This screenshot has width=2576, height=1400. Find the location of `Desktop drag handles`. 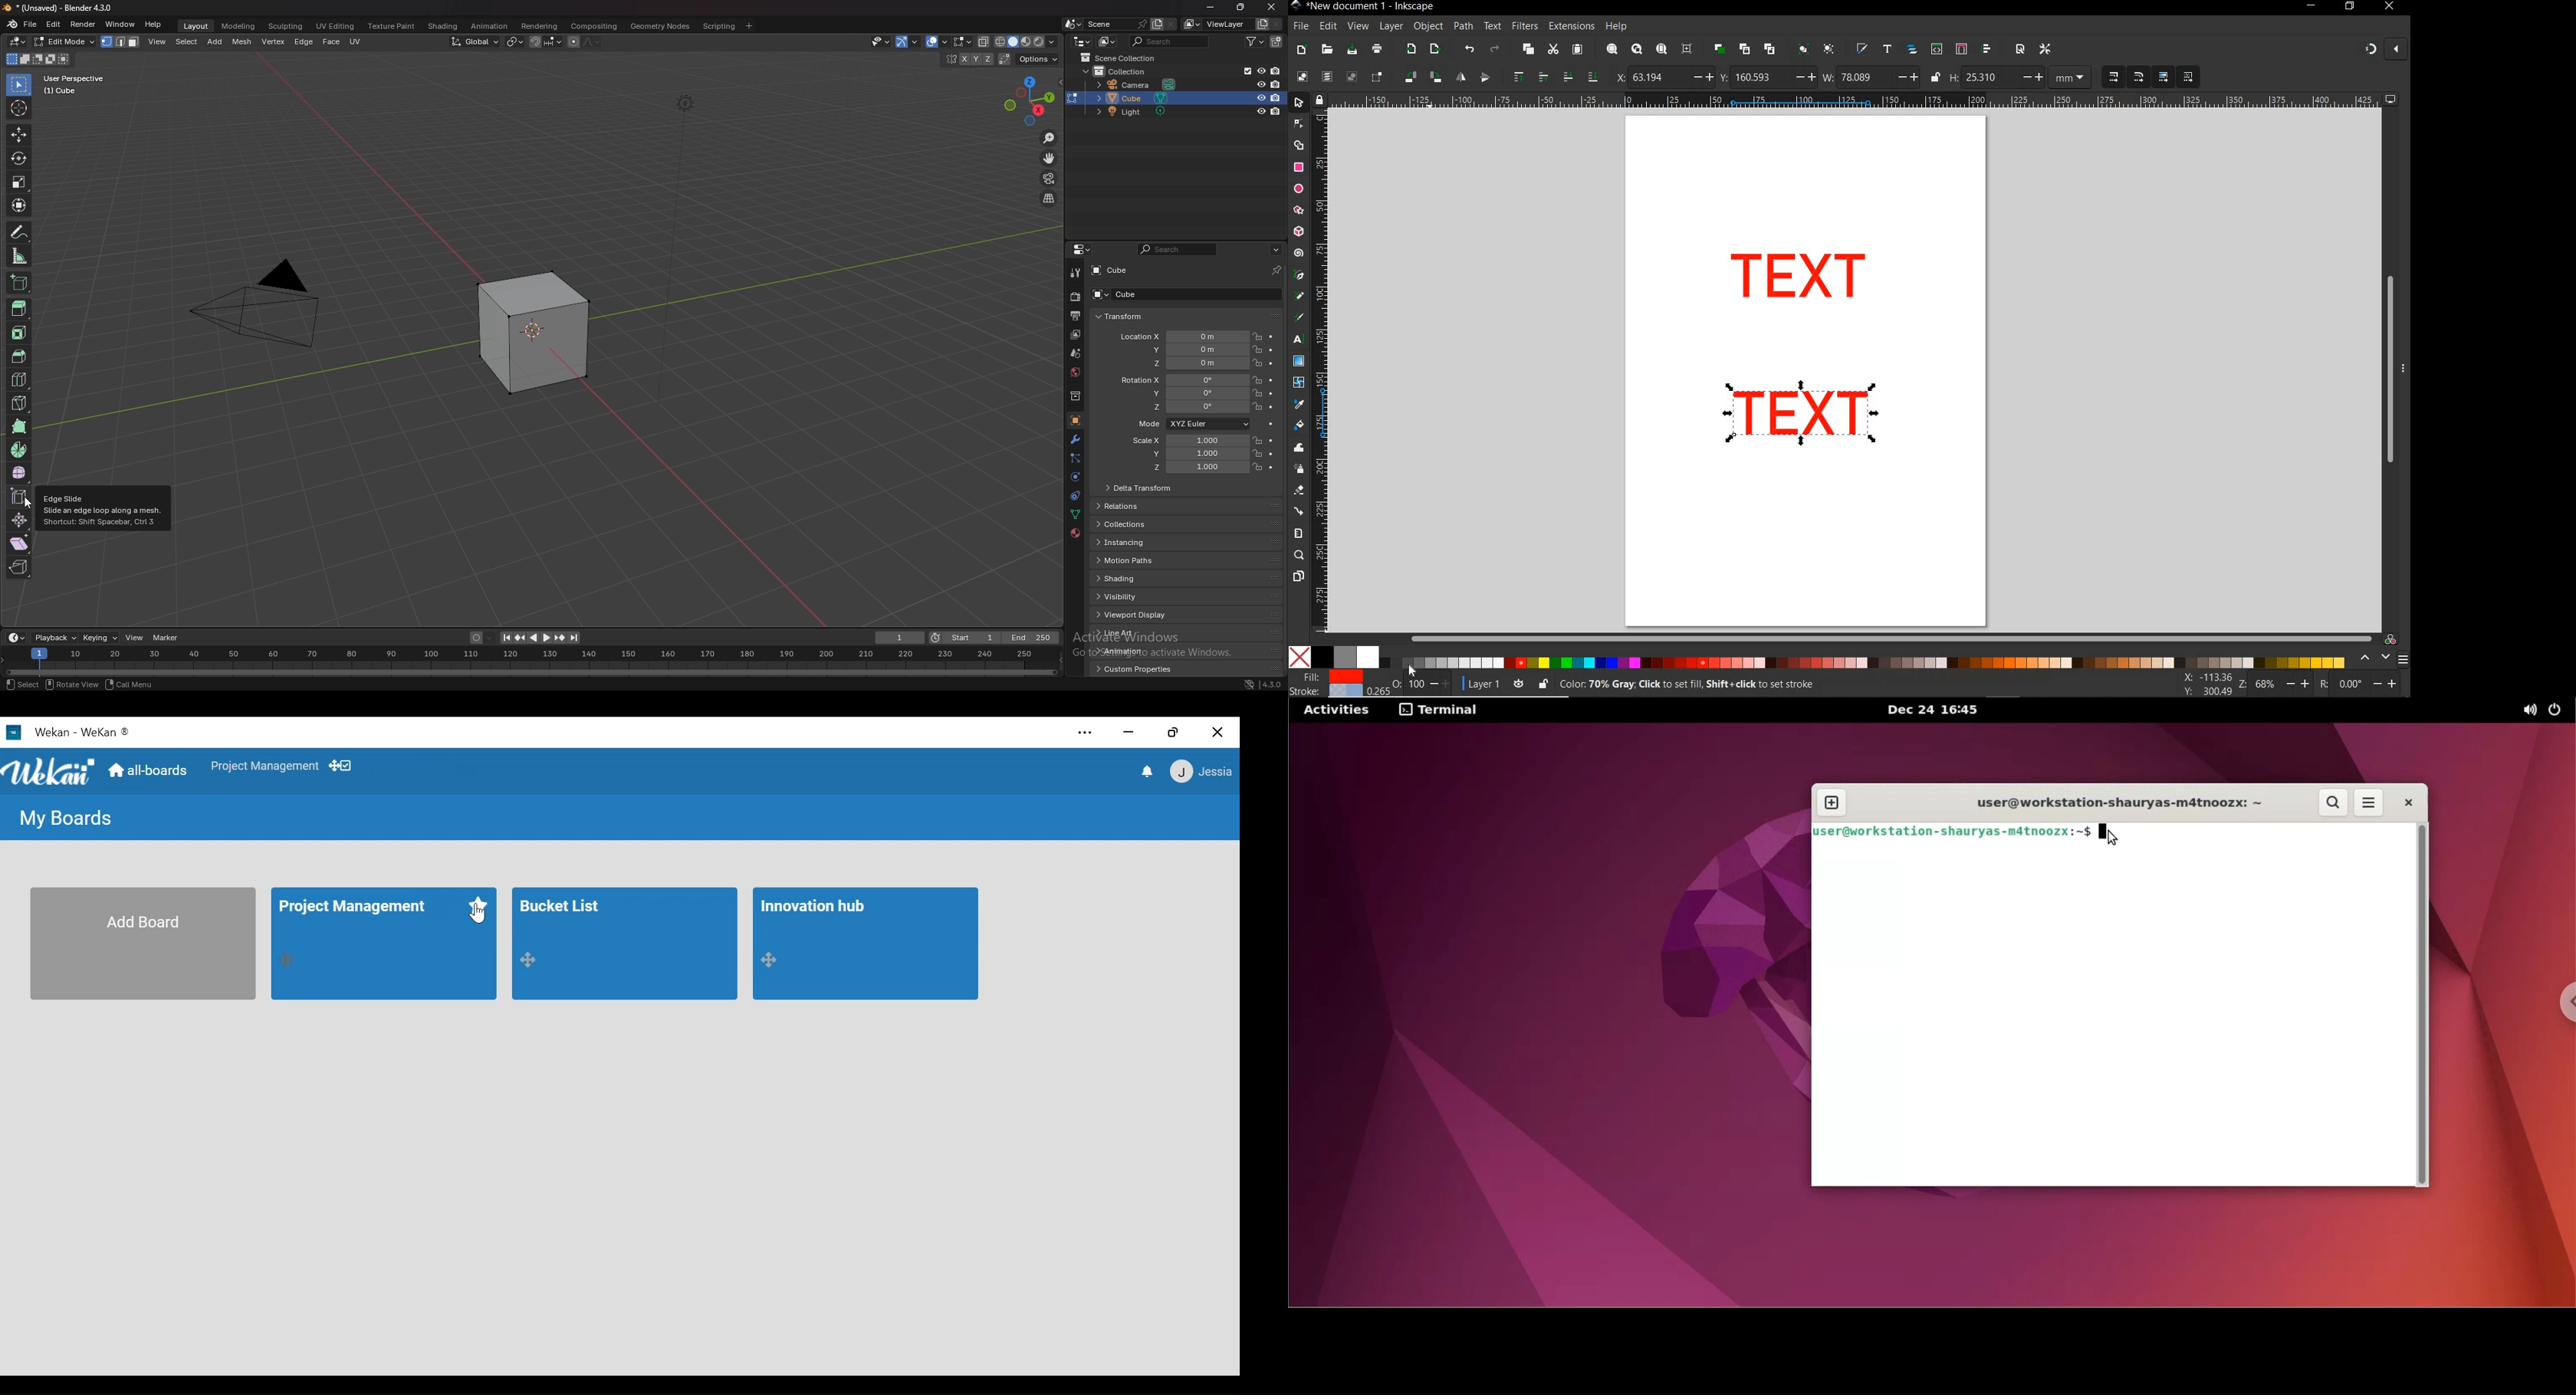

Desktop drag handles is located at coordinates (774, 960).